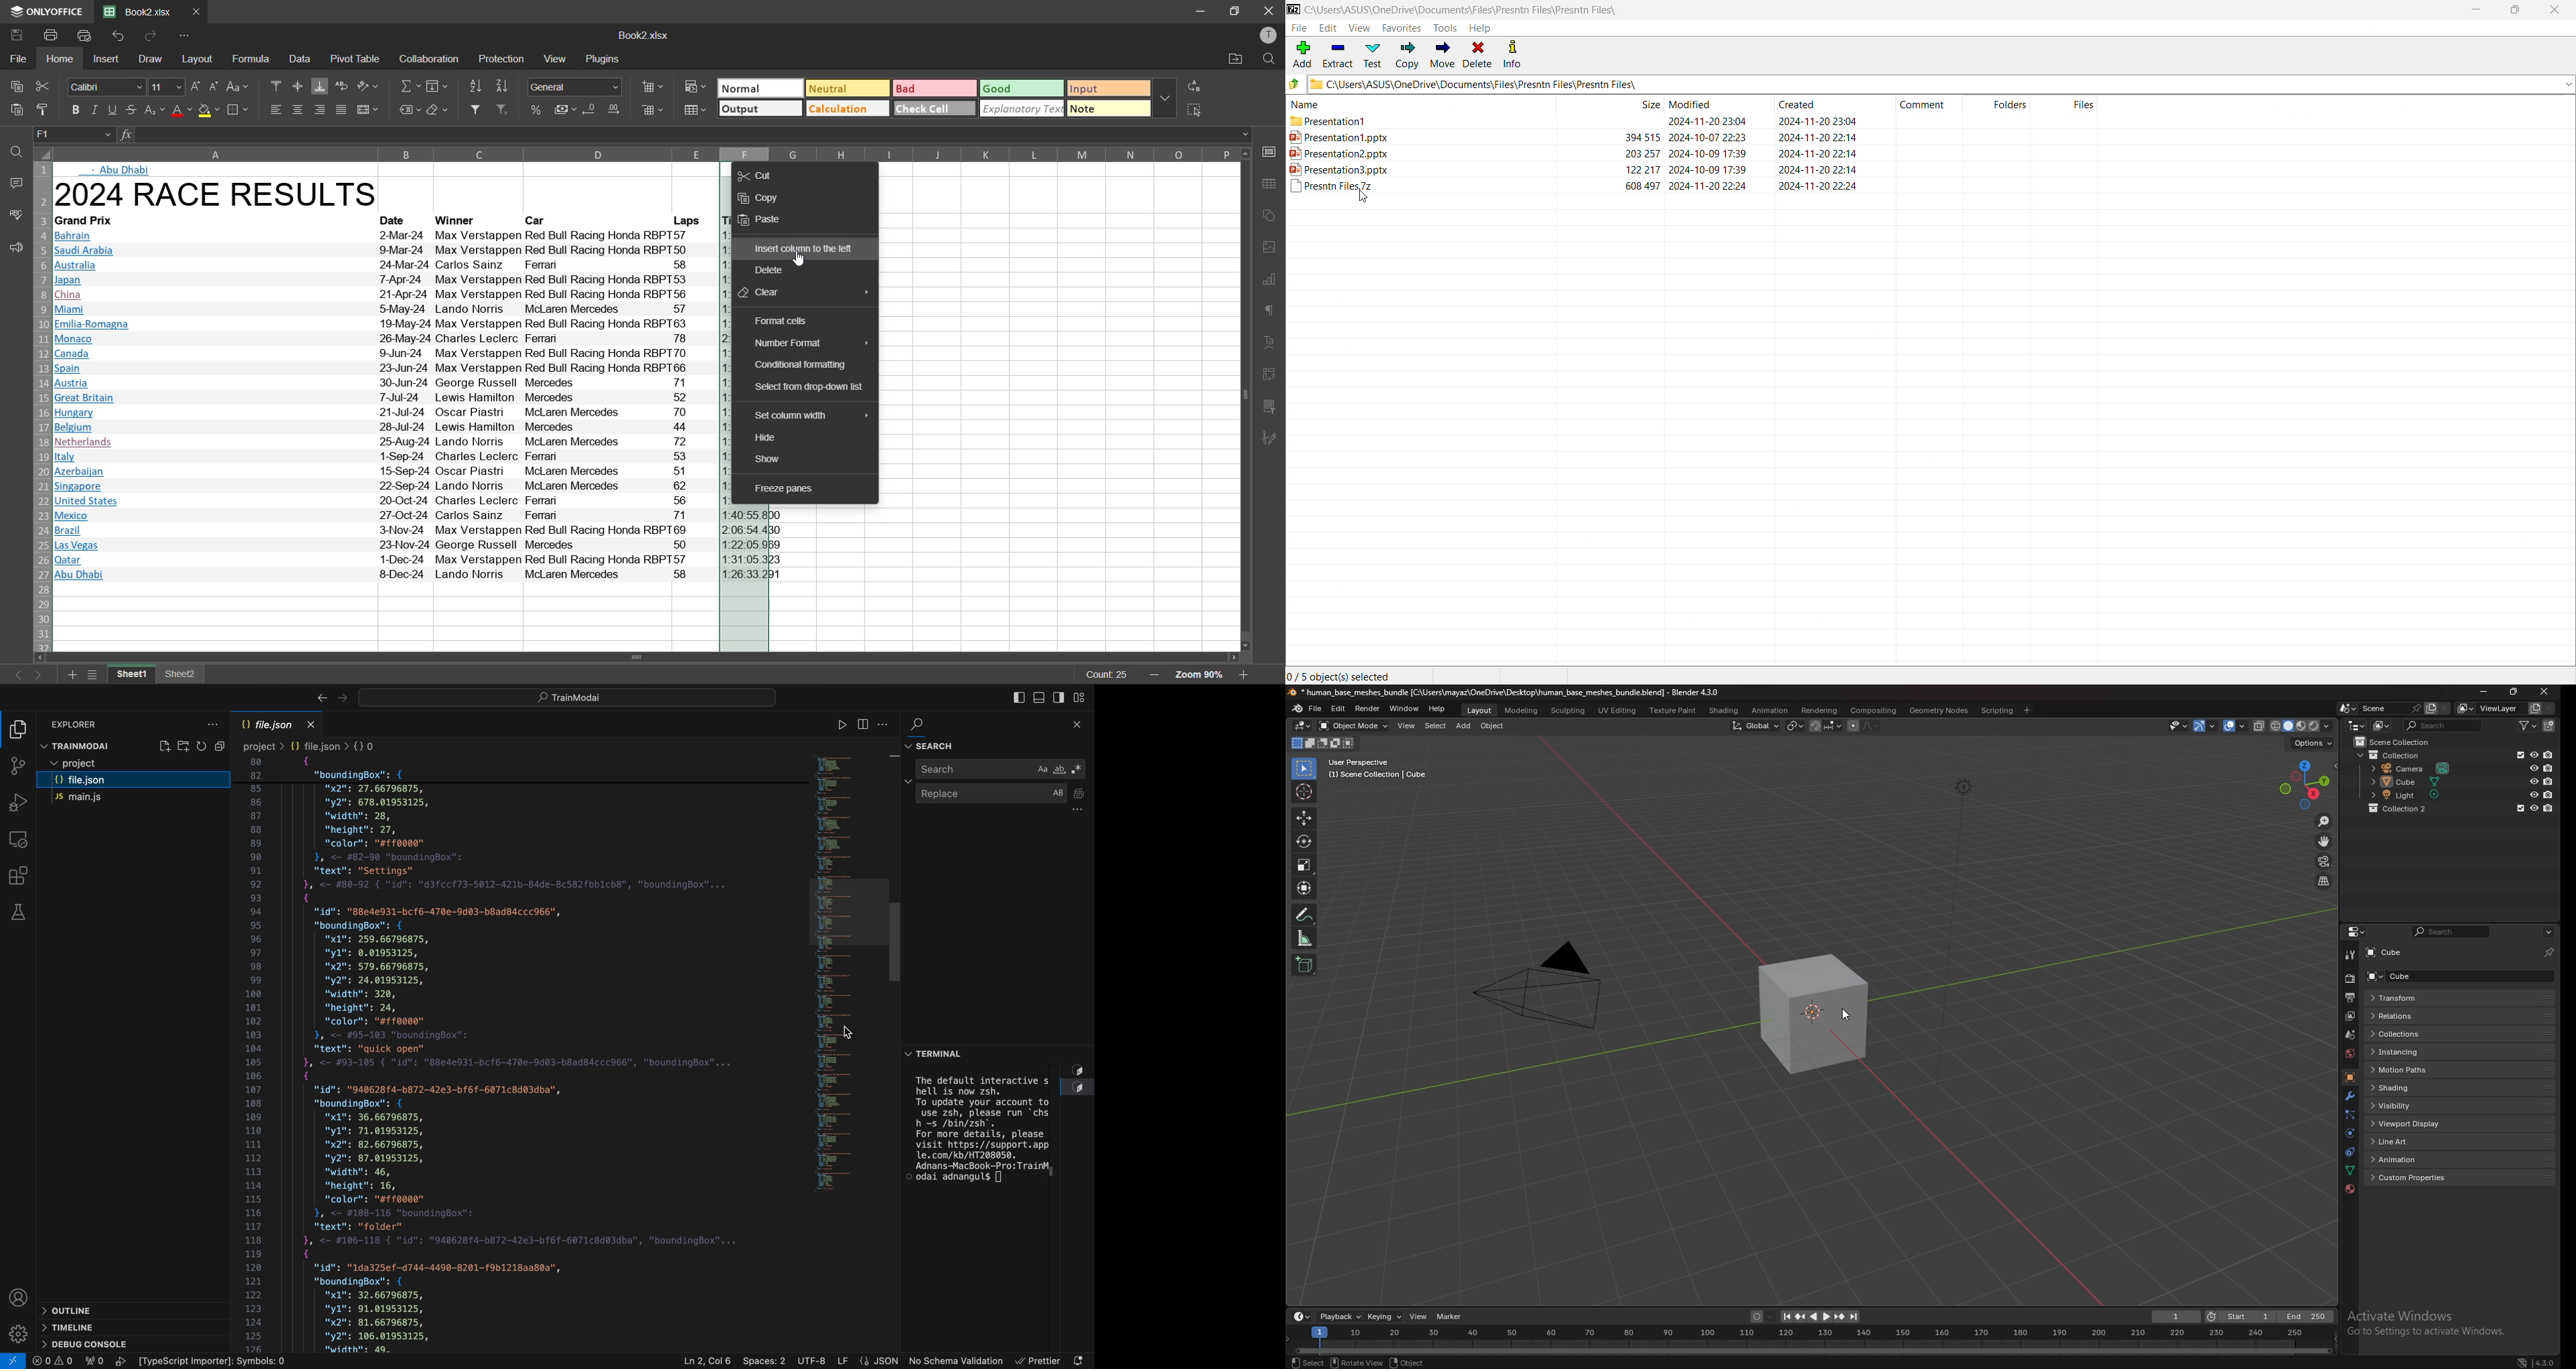 The image size is (2576, 1372). Describe the element at coordinates (1938, 710) in the screenshot. I see `geometry nodes` at that location.